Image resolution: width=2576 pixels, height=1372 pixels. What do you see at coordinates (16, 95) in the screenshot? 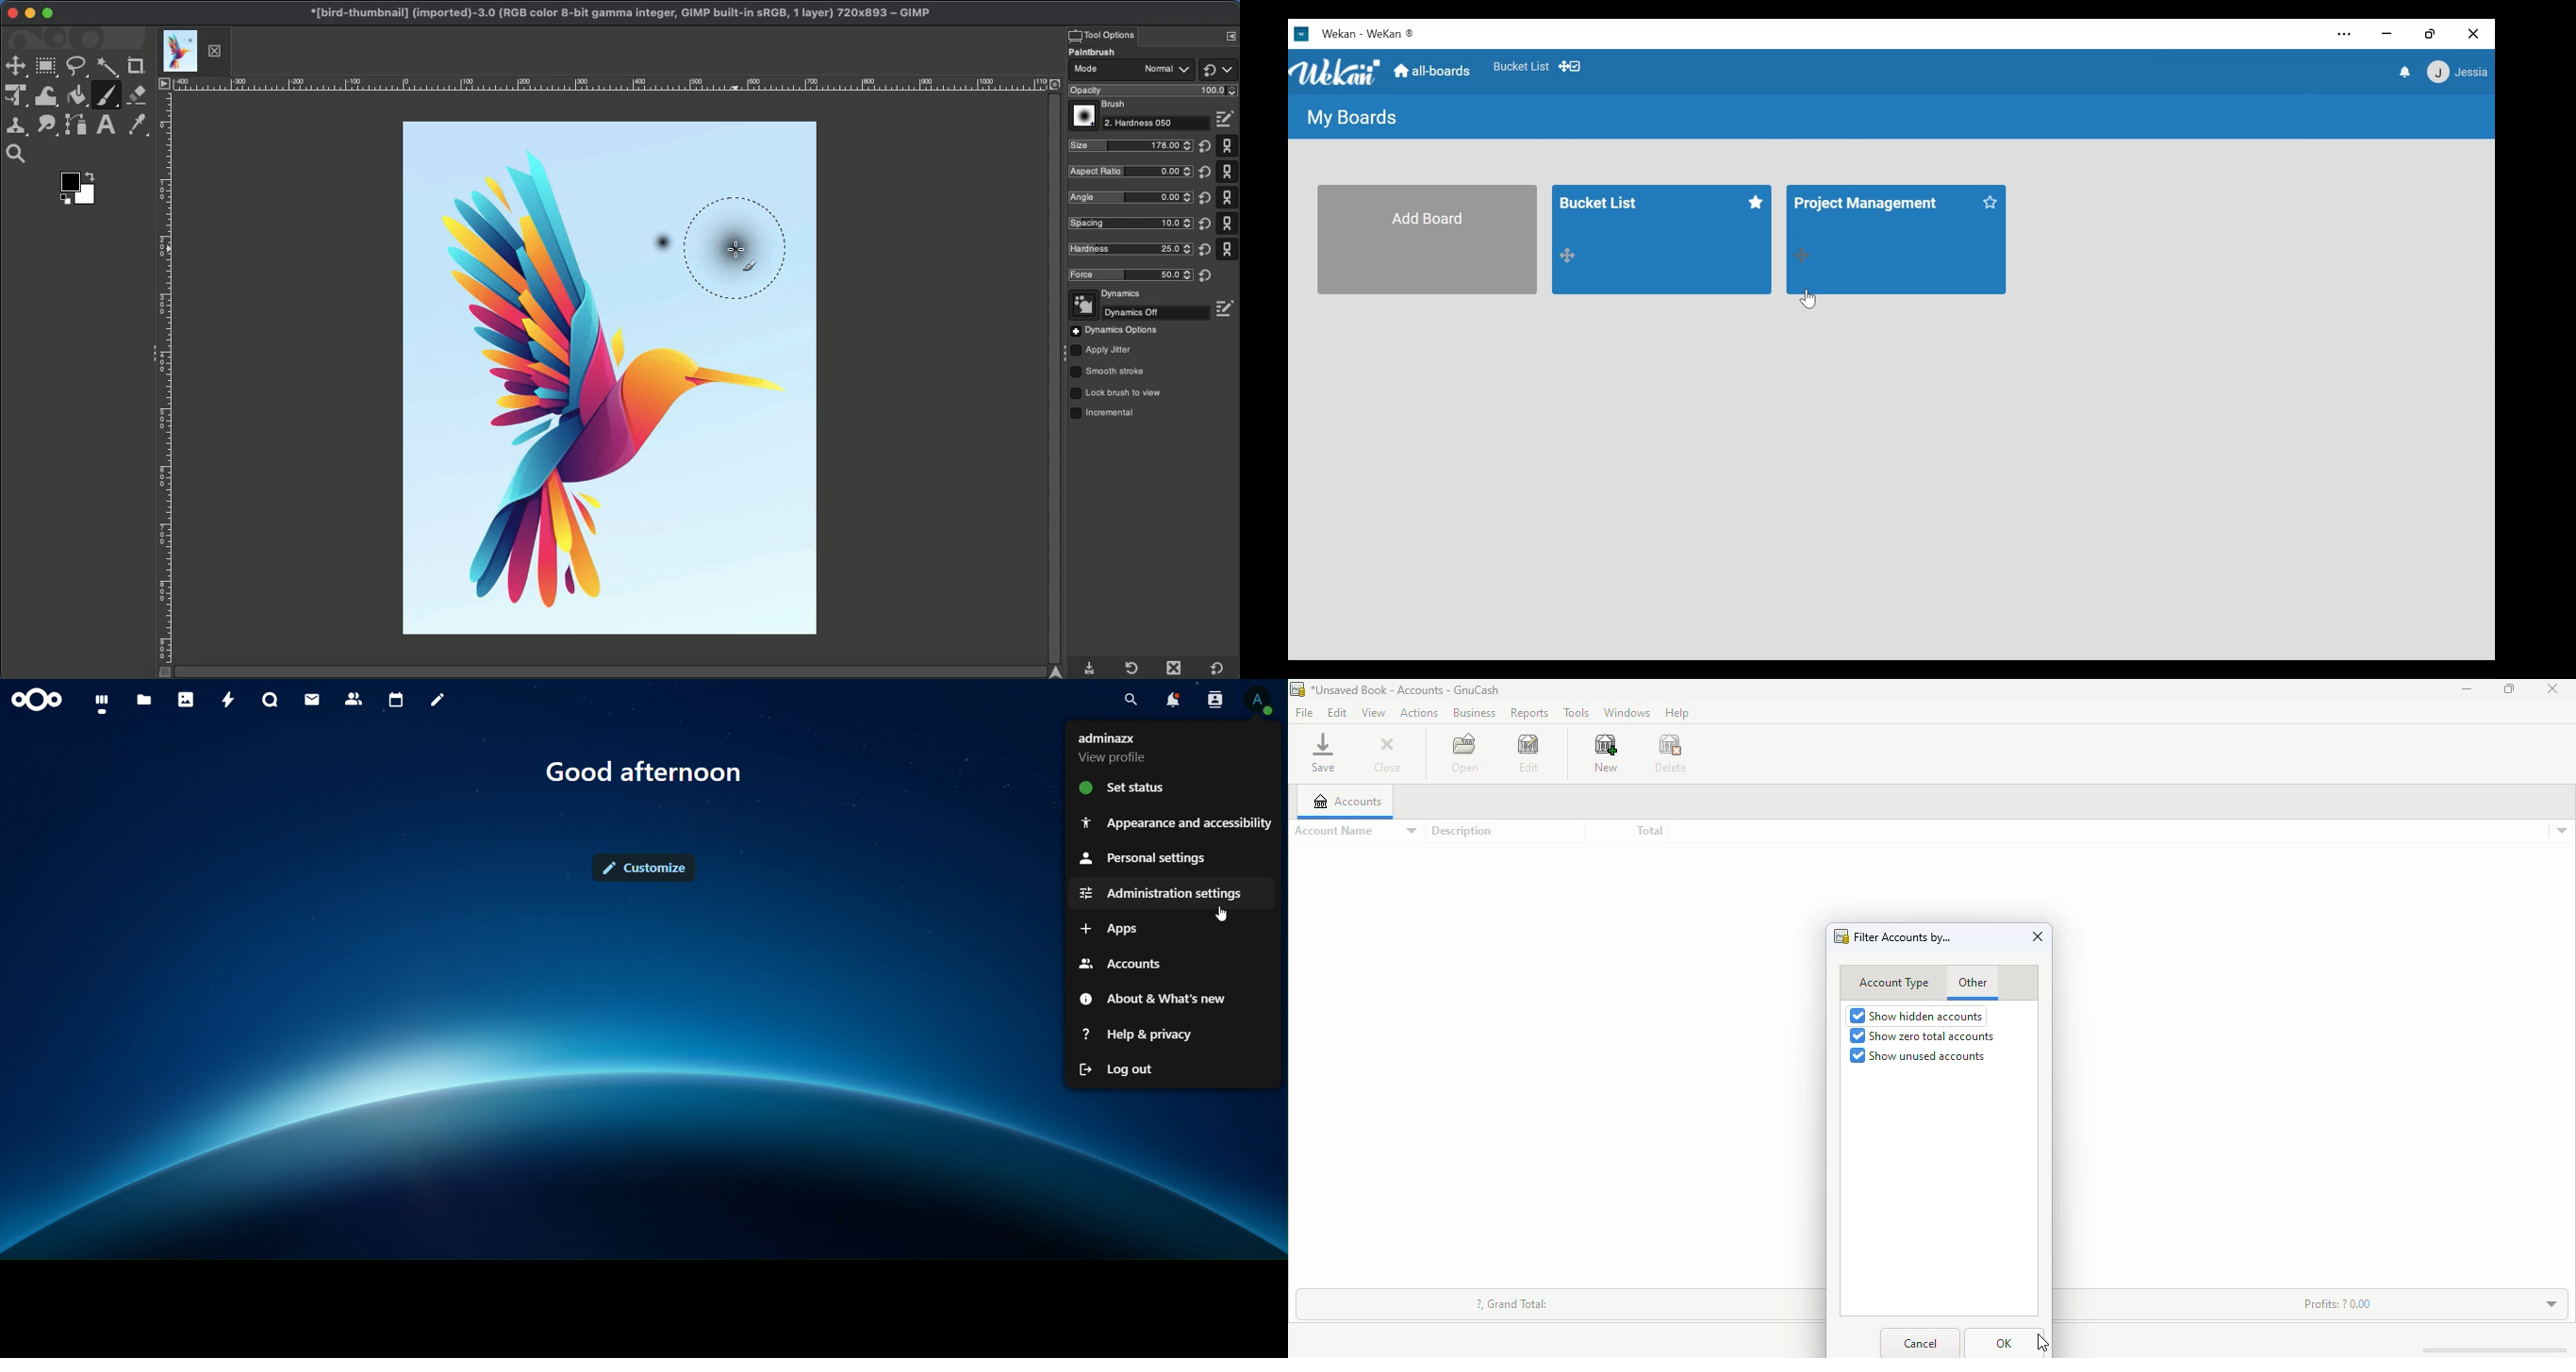
I see `Unified transformation` at bounding box center [16, 95].